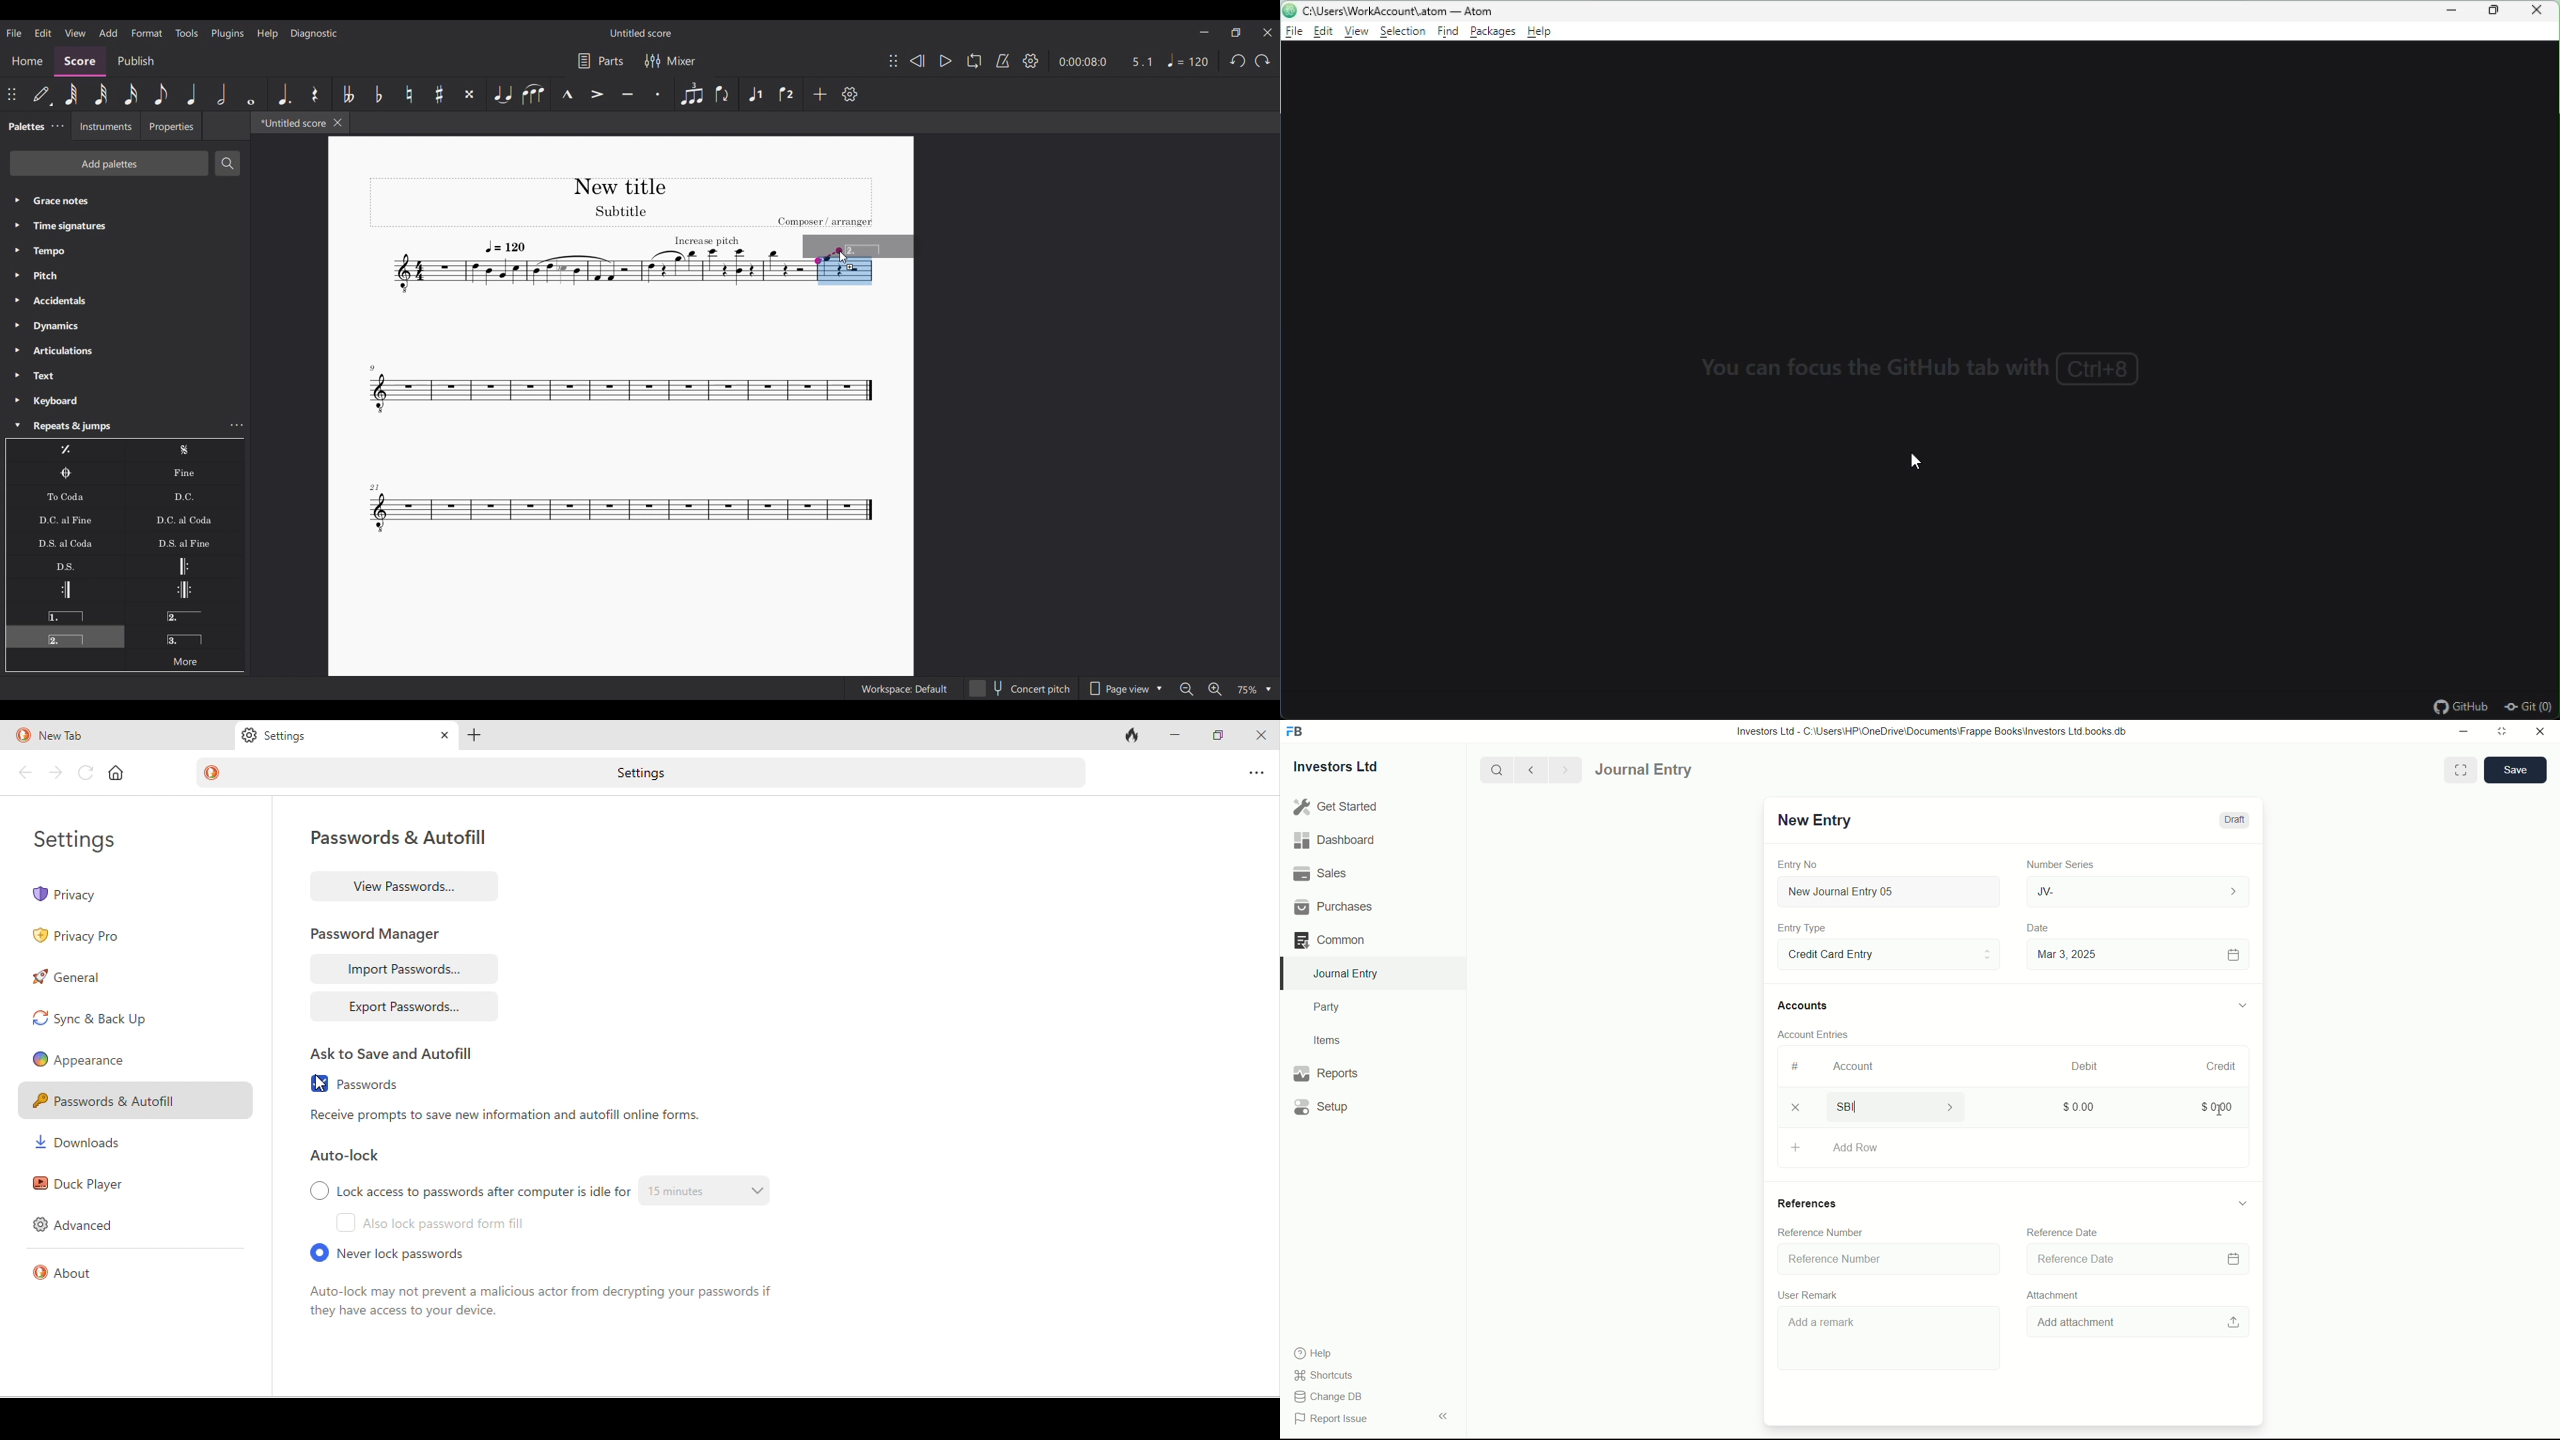  What do you see at coordinates (893, 61) in the screenshot?
I see `Change position` at bounding box center [893, 61].